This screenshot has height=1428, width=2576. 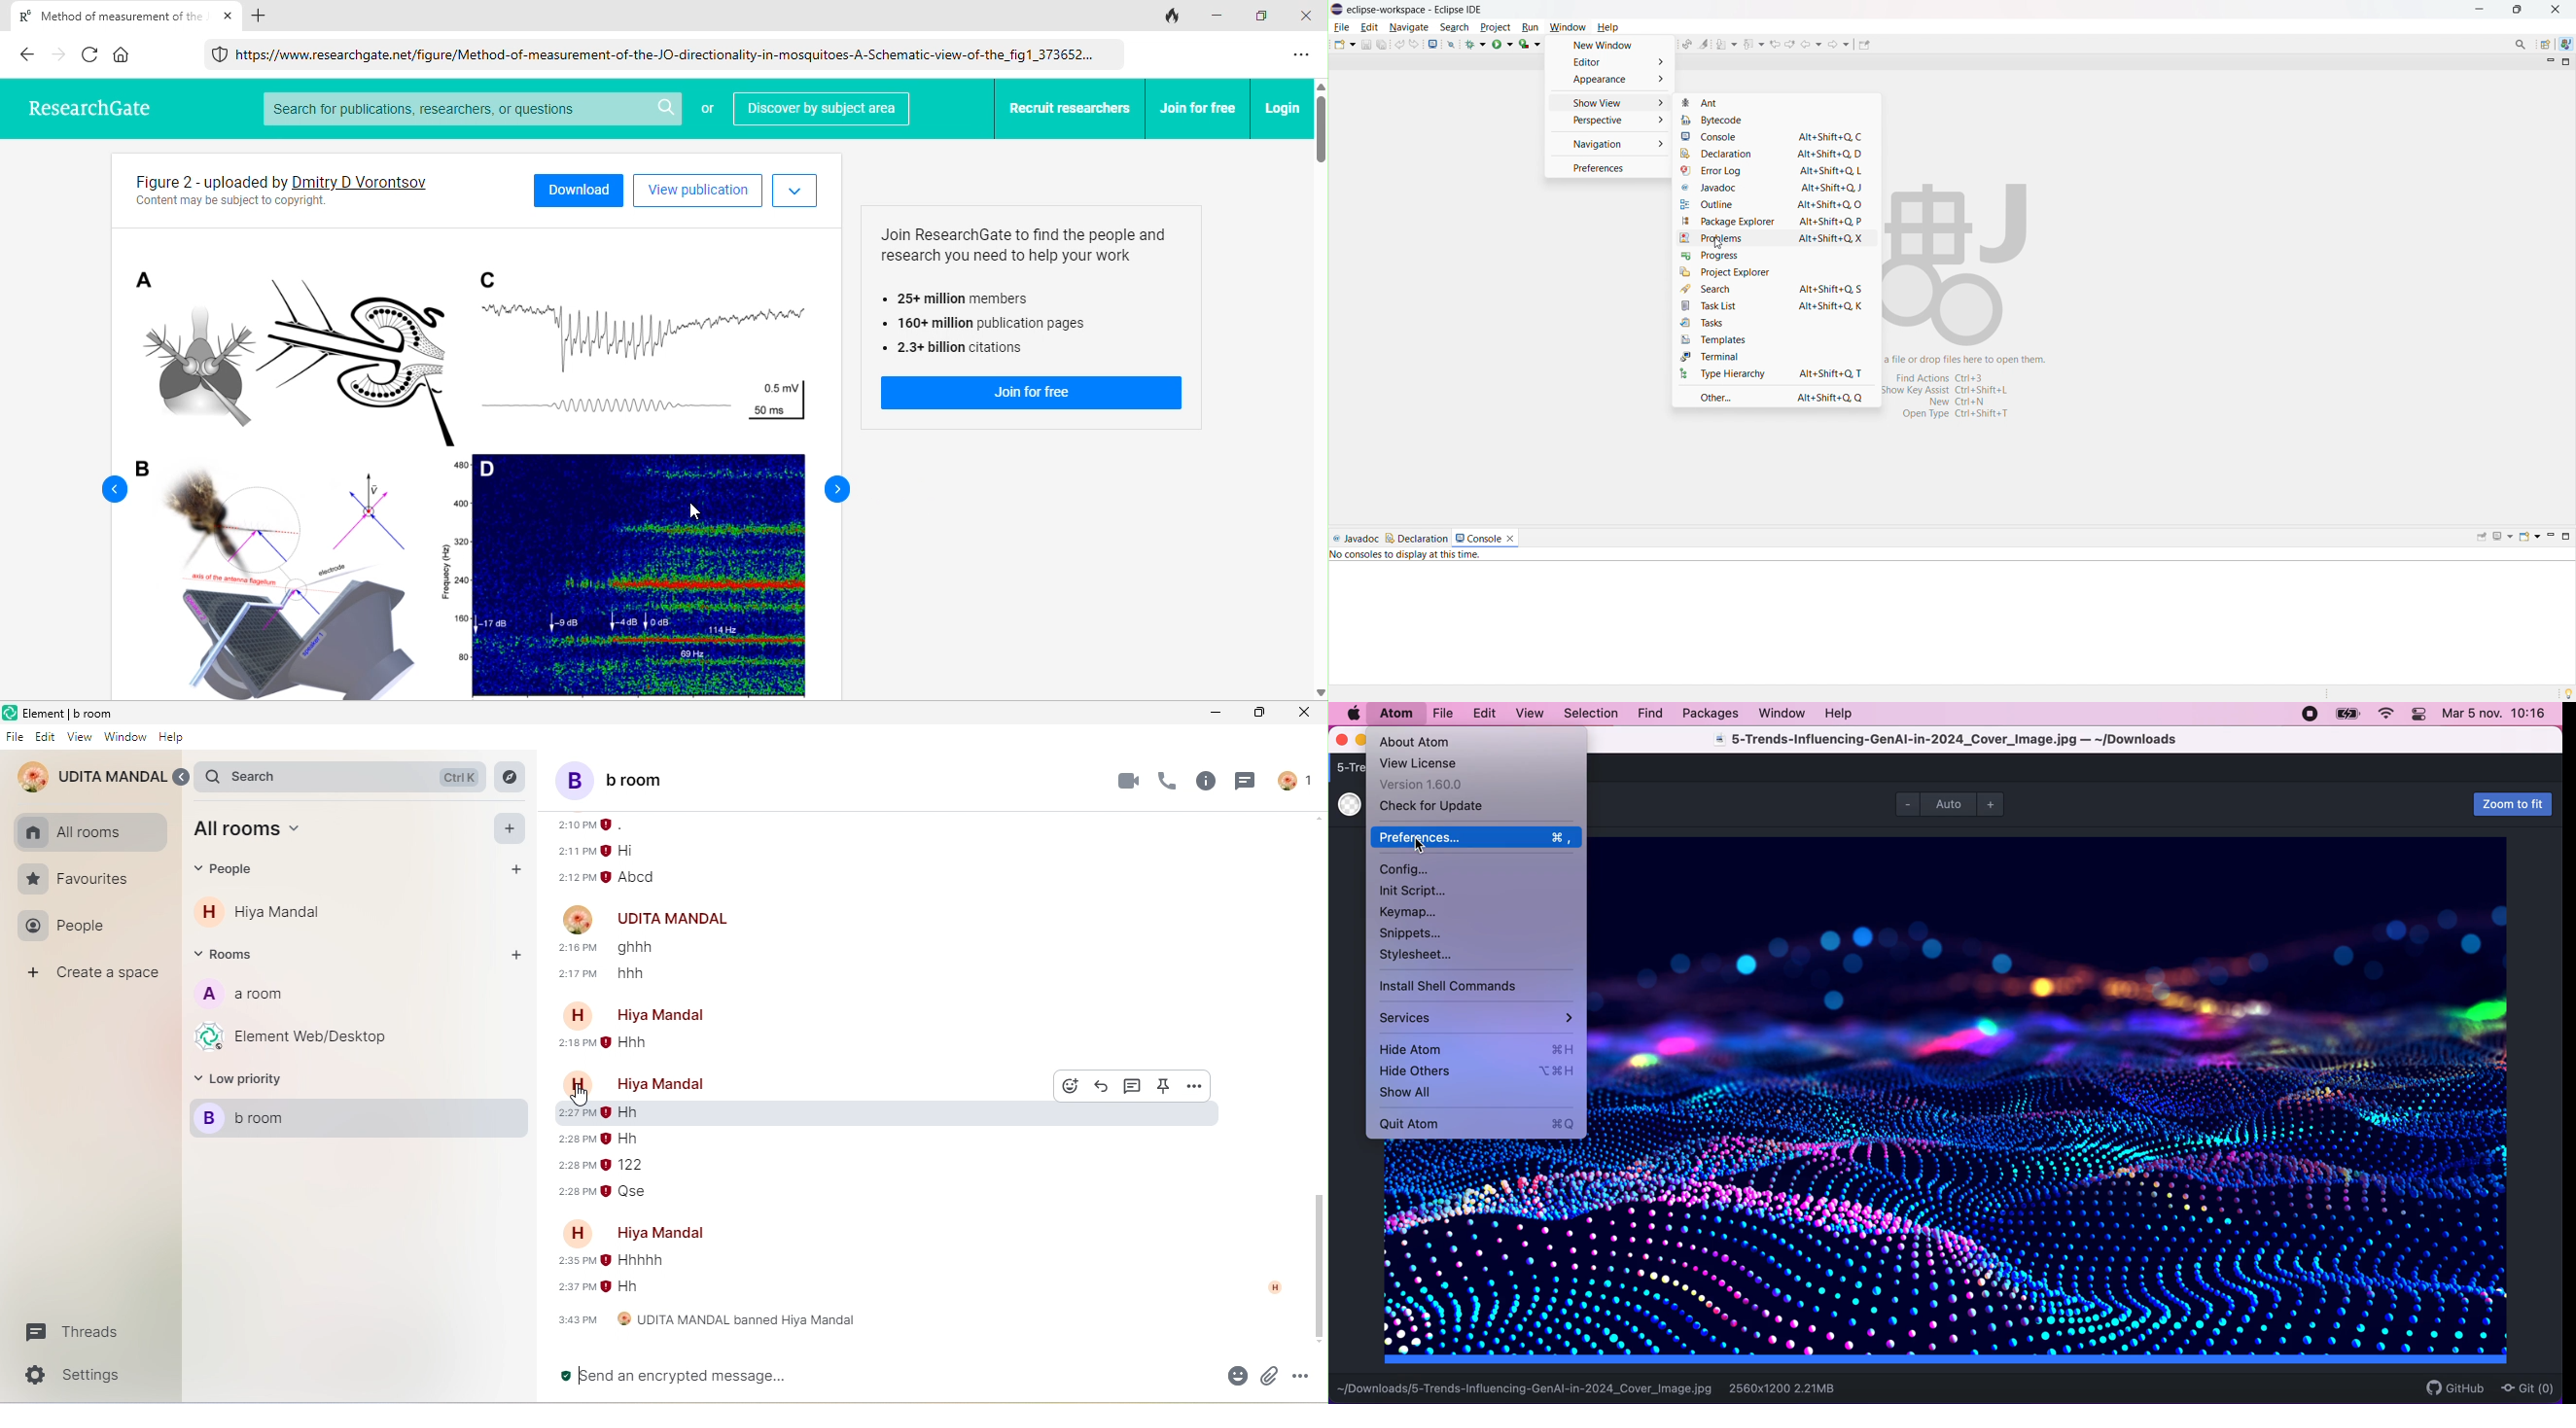 I want to click on abcd, so click(x=643, y=877).